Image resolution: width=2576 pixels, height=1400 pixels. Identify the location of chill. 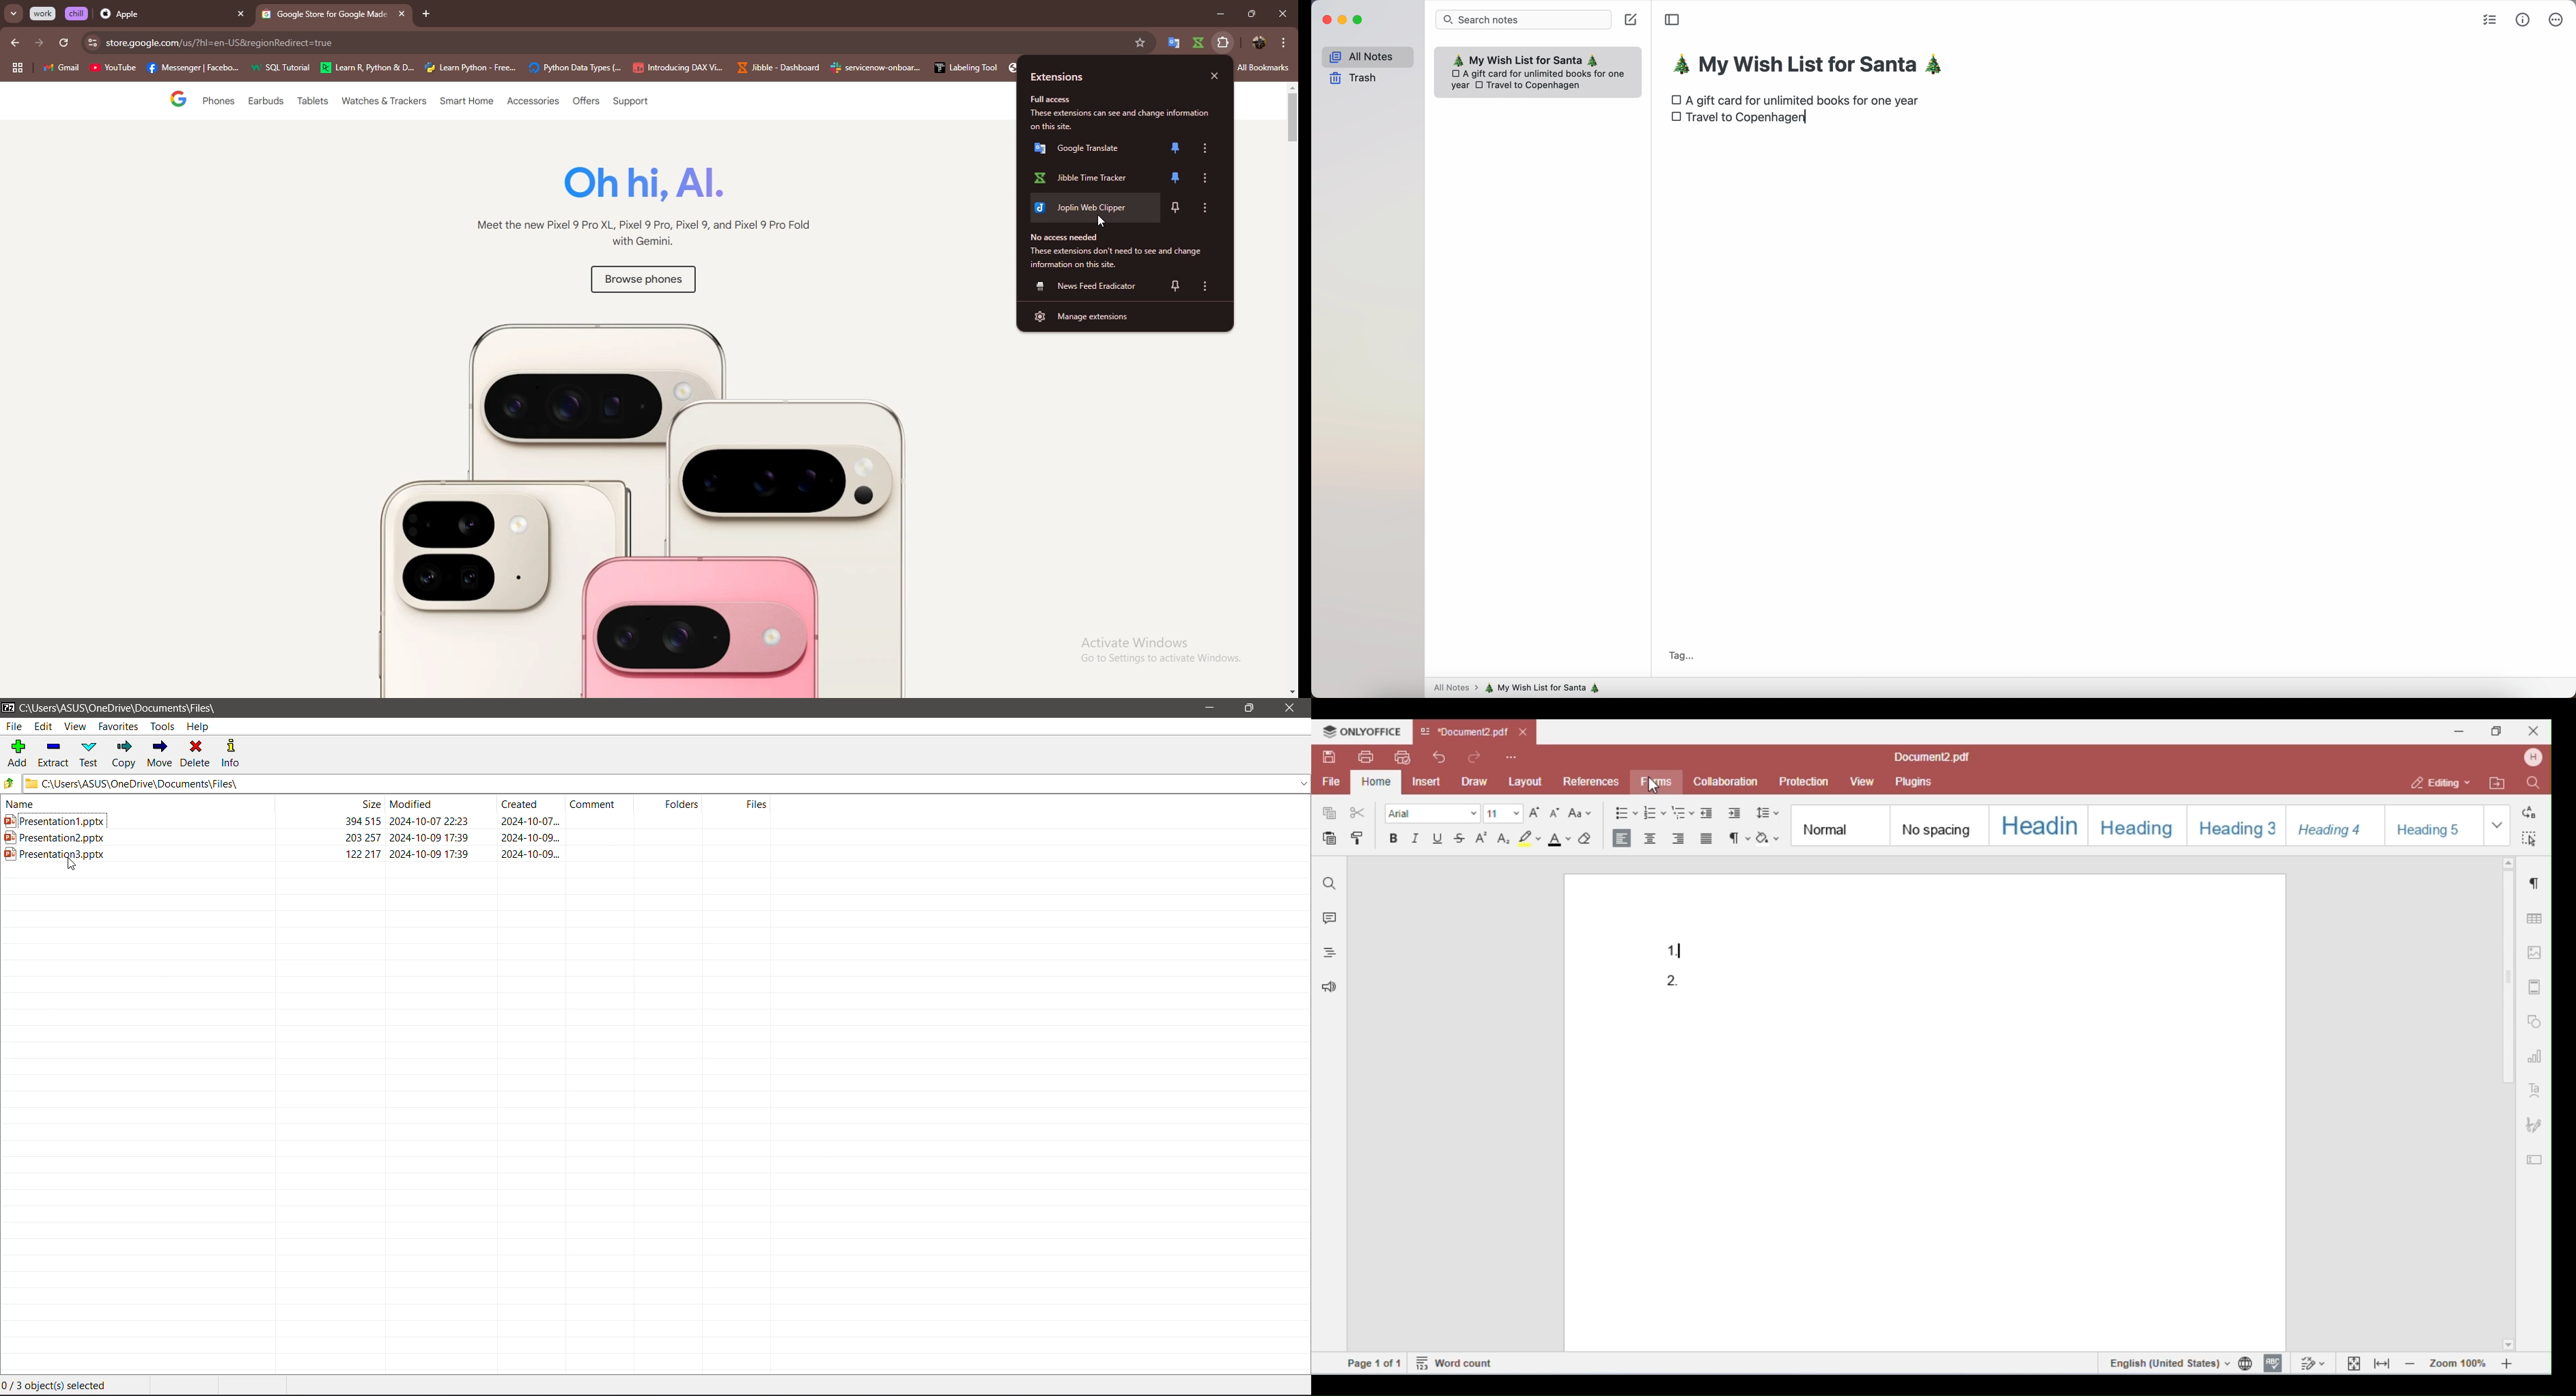
(78, 13).